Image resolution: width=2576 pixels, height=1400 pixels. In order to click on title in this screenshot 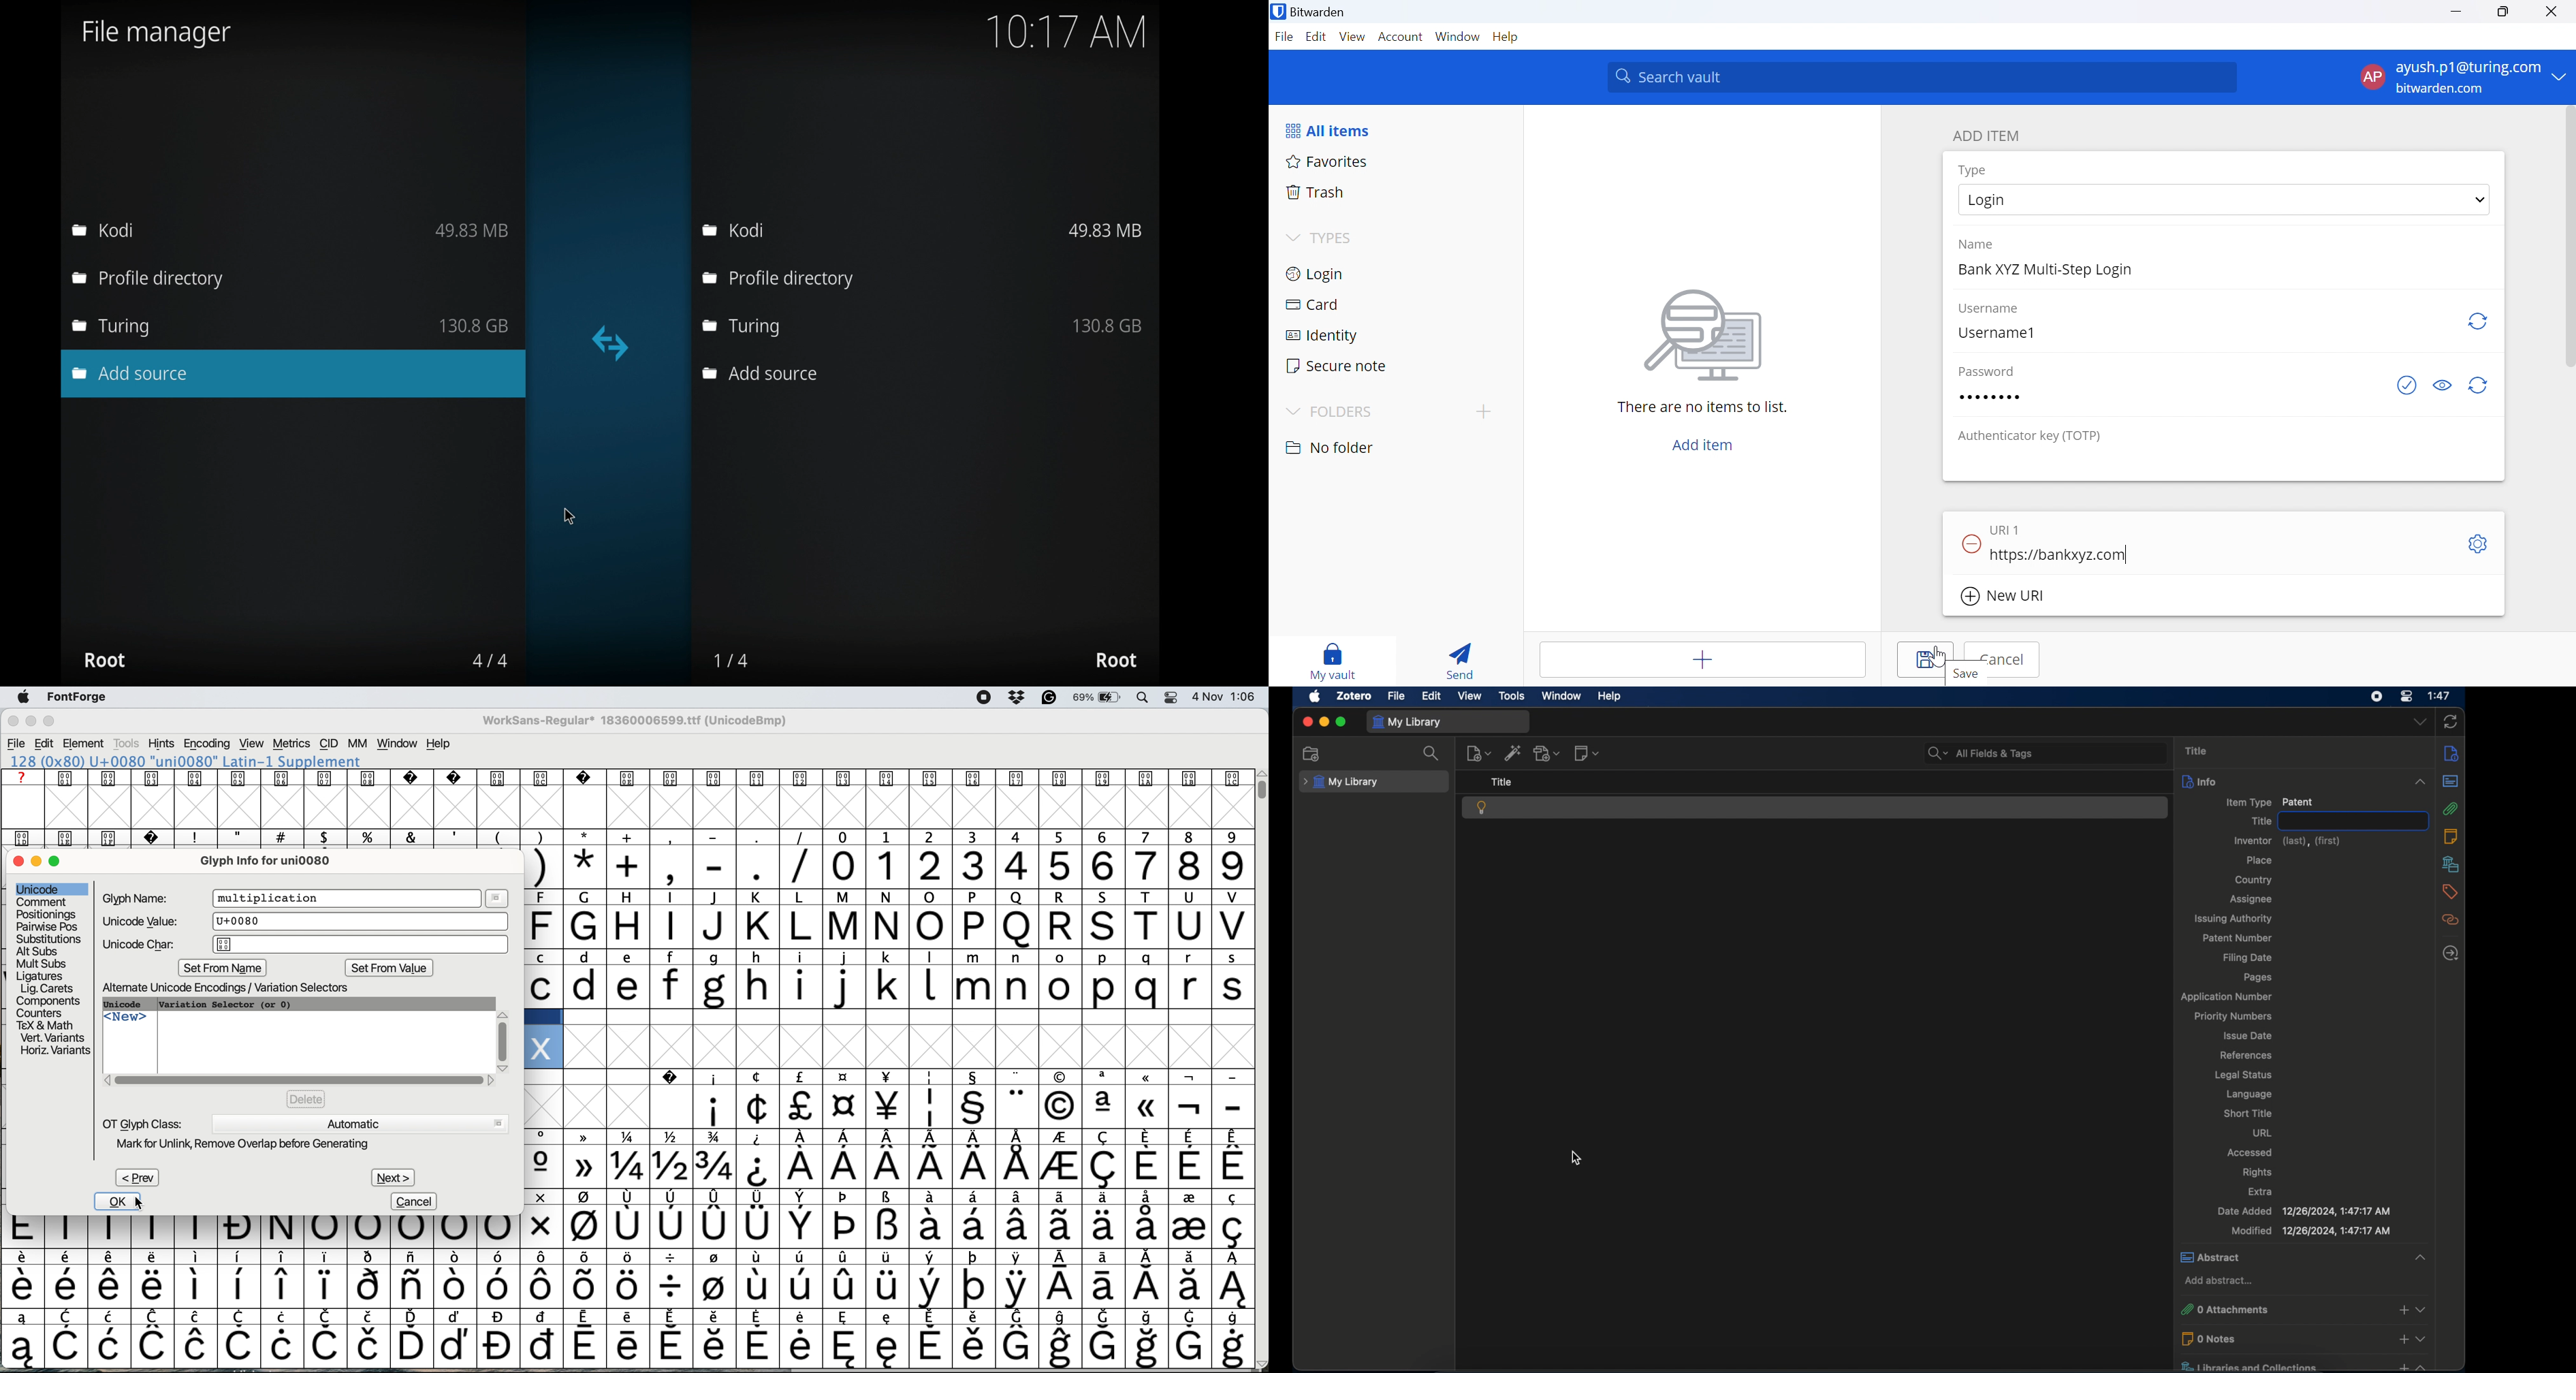, I will do `click(1502, 782)`.